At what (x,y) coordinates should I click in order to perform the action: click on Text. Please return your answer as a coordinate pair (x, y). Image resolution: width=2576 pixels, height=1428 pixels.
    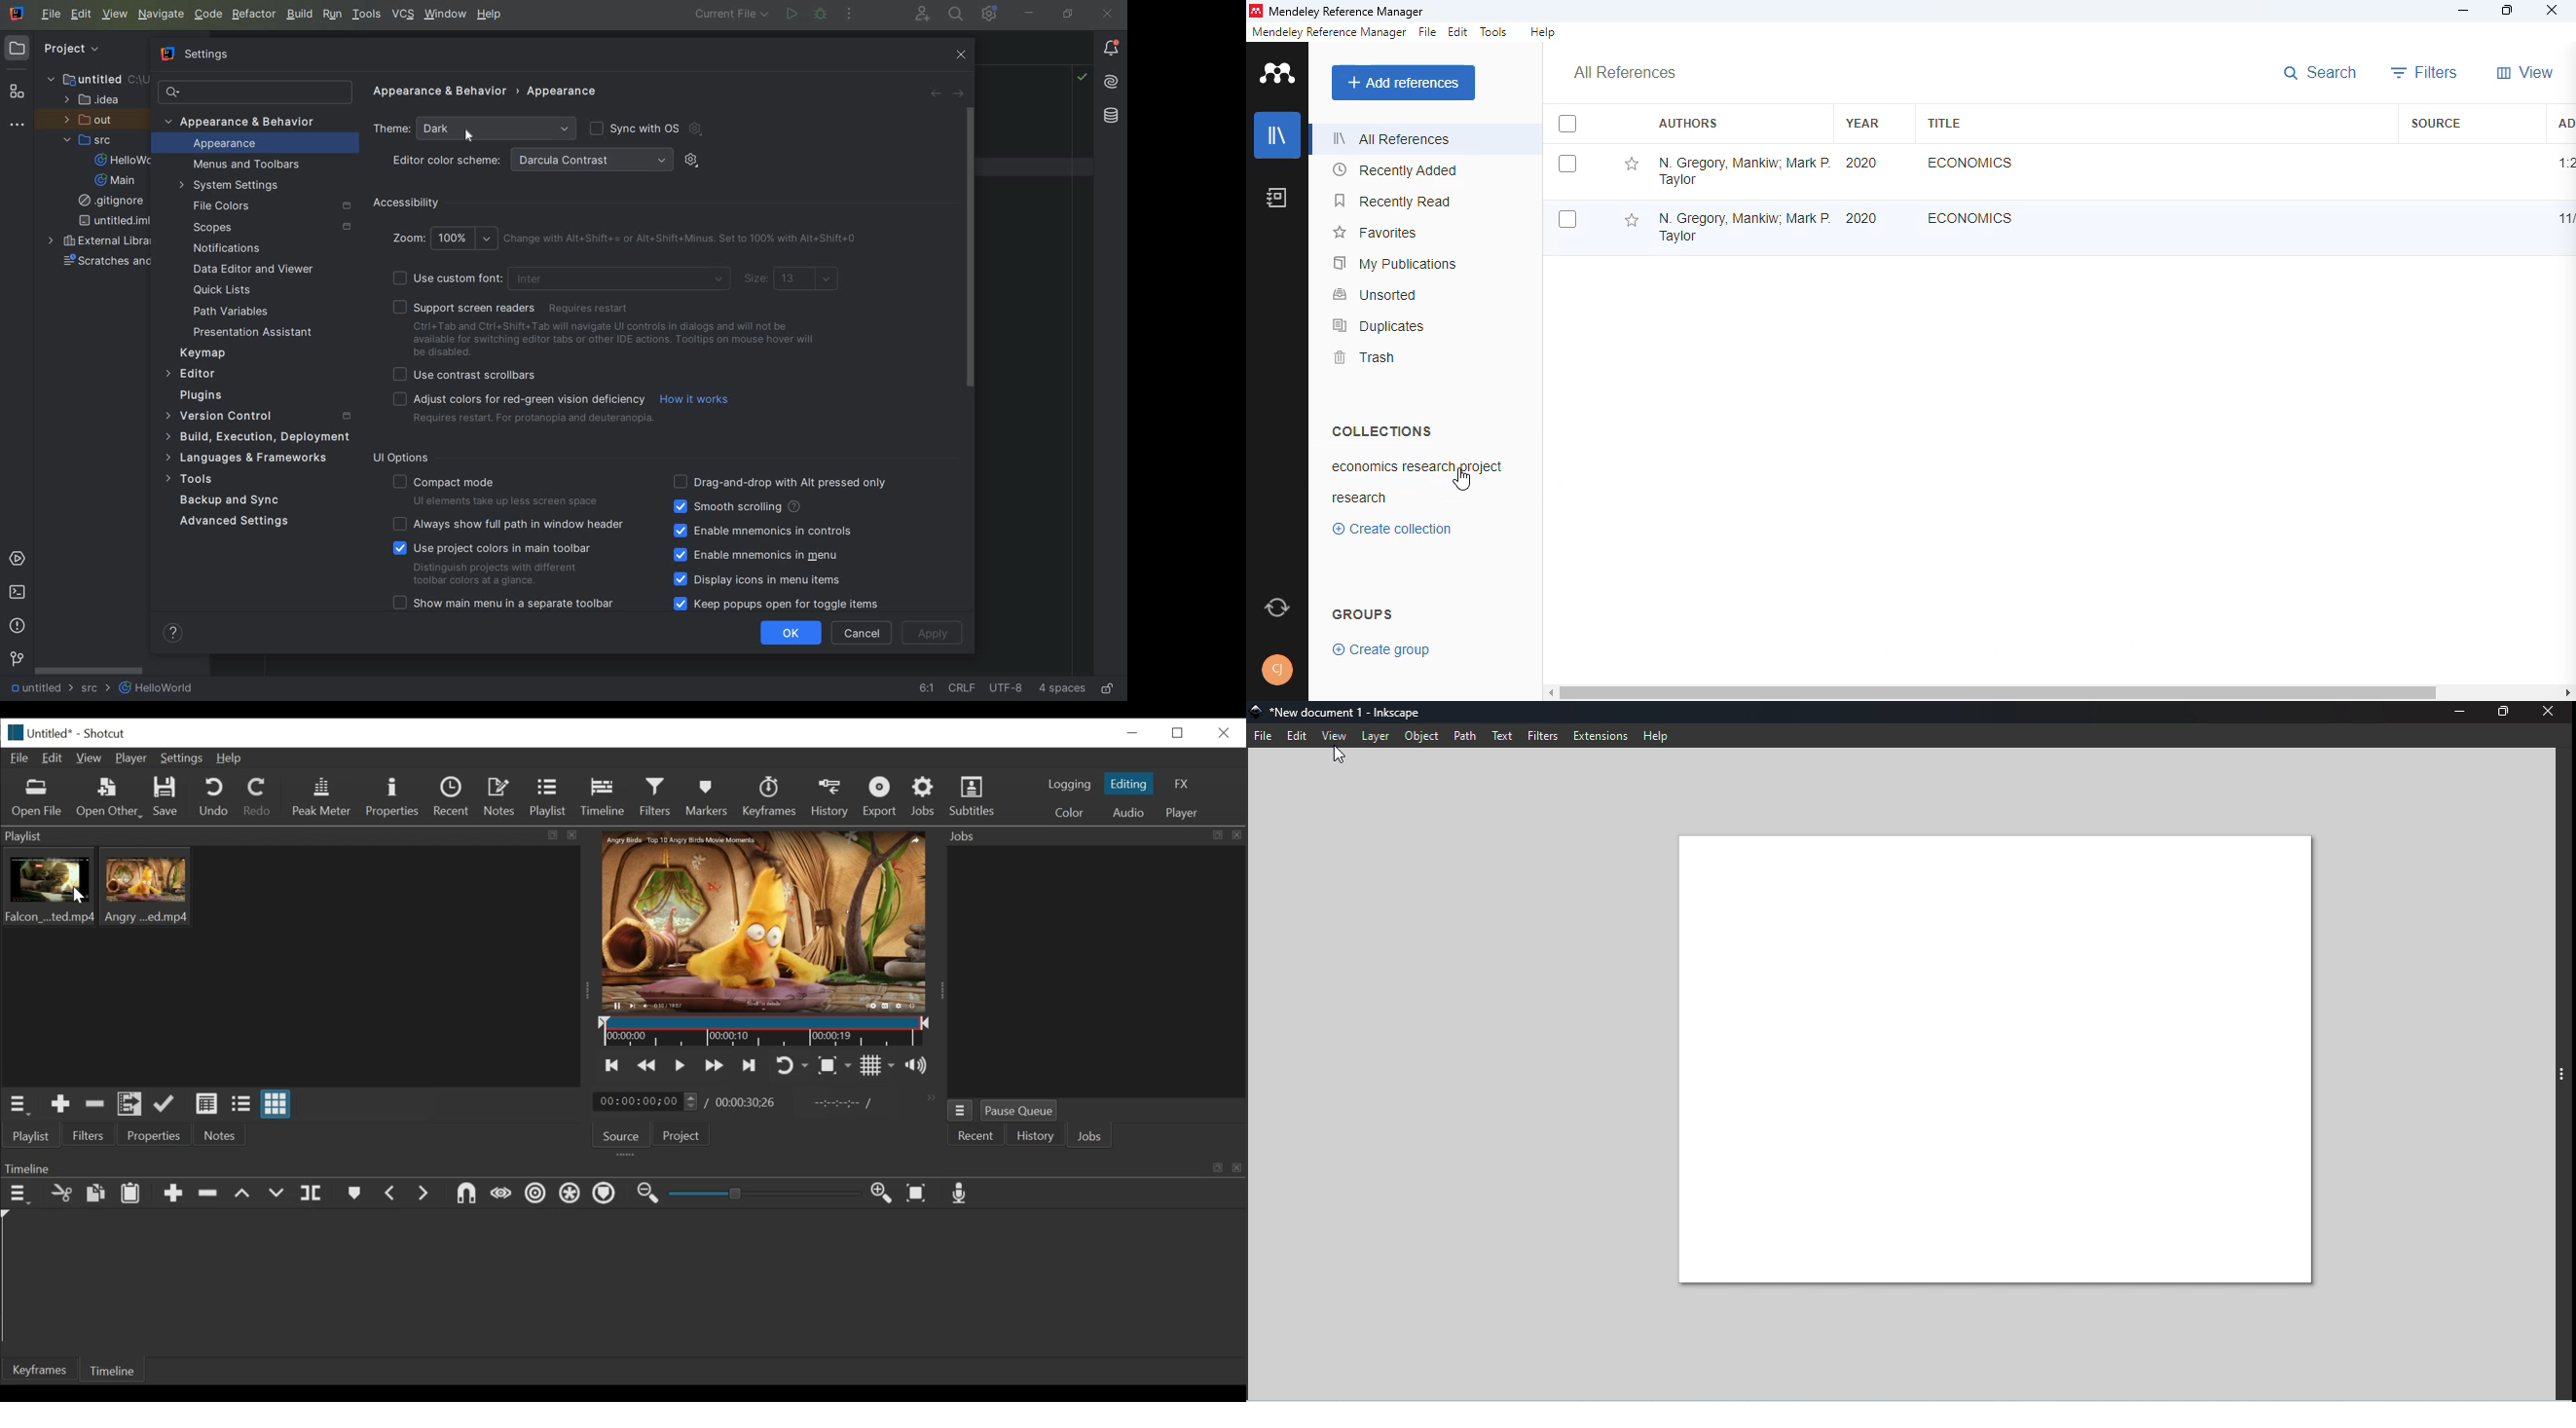
    Looking at the image, I should click on (1502, 735).